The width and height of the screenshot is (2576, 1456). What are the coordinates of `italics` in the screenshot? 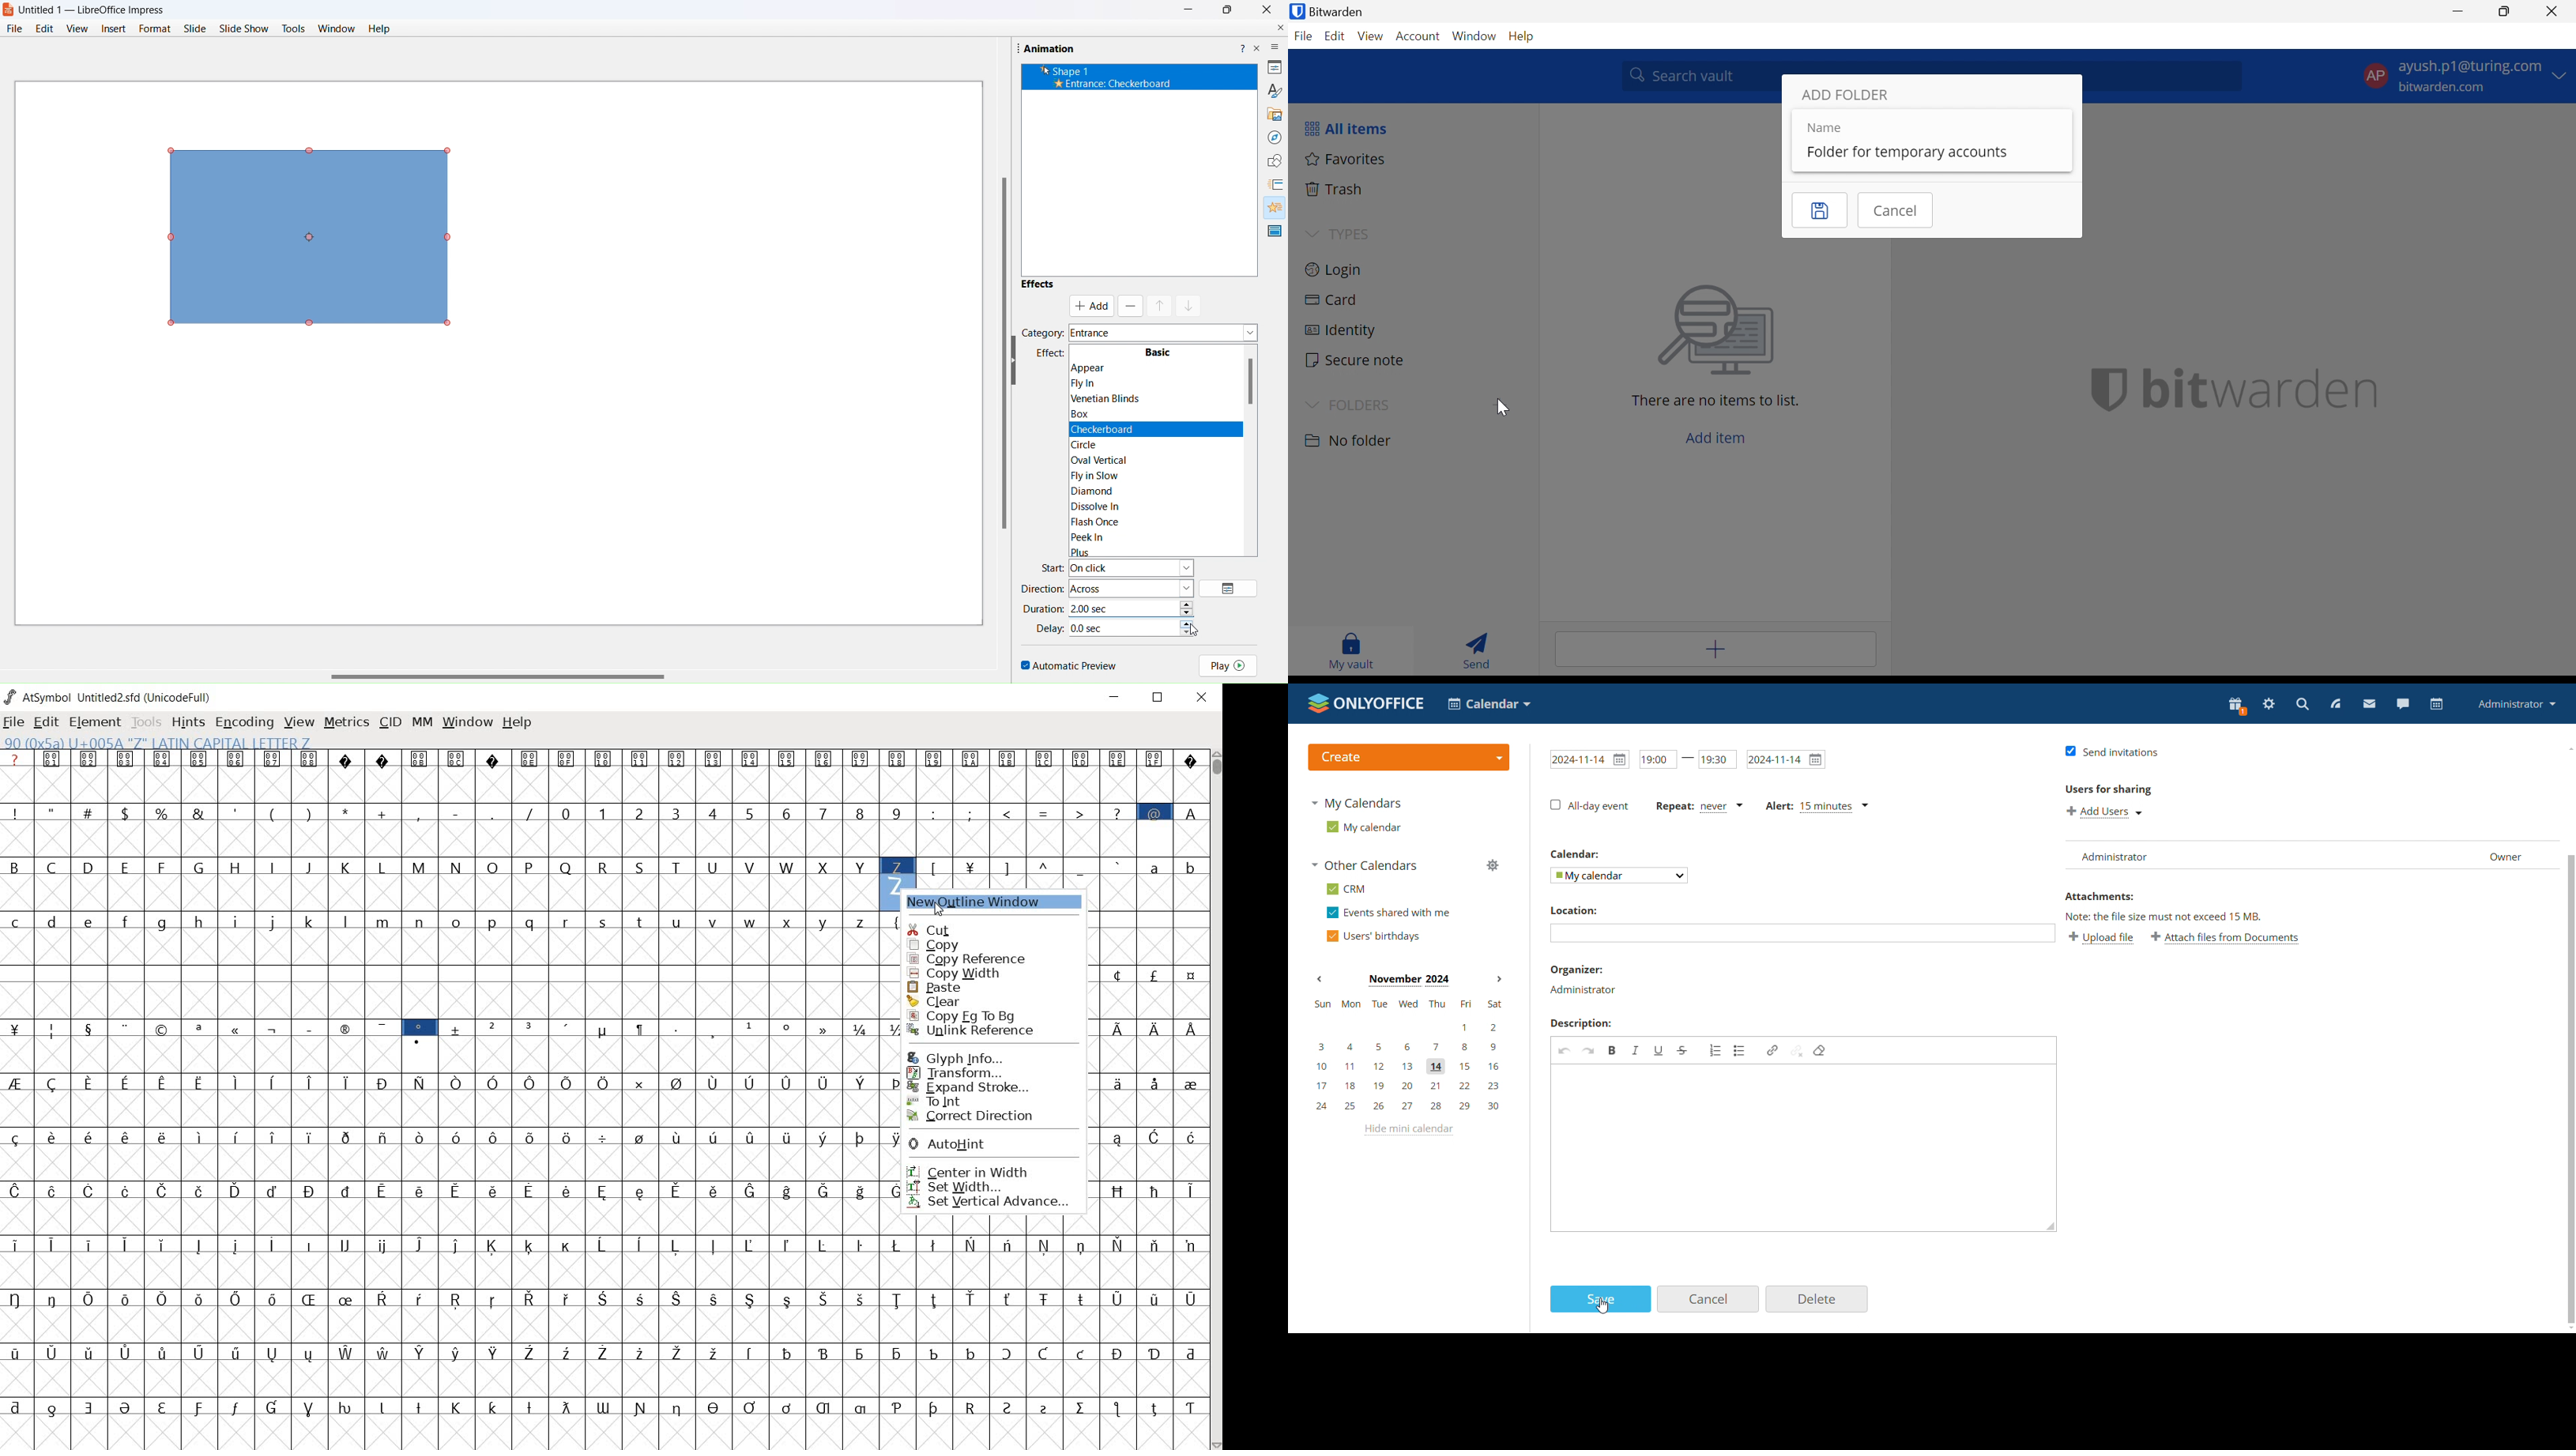 It's located at (1633, 1050).